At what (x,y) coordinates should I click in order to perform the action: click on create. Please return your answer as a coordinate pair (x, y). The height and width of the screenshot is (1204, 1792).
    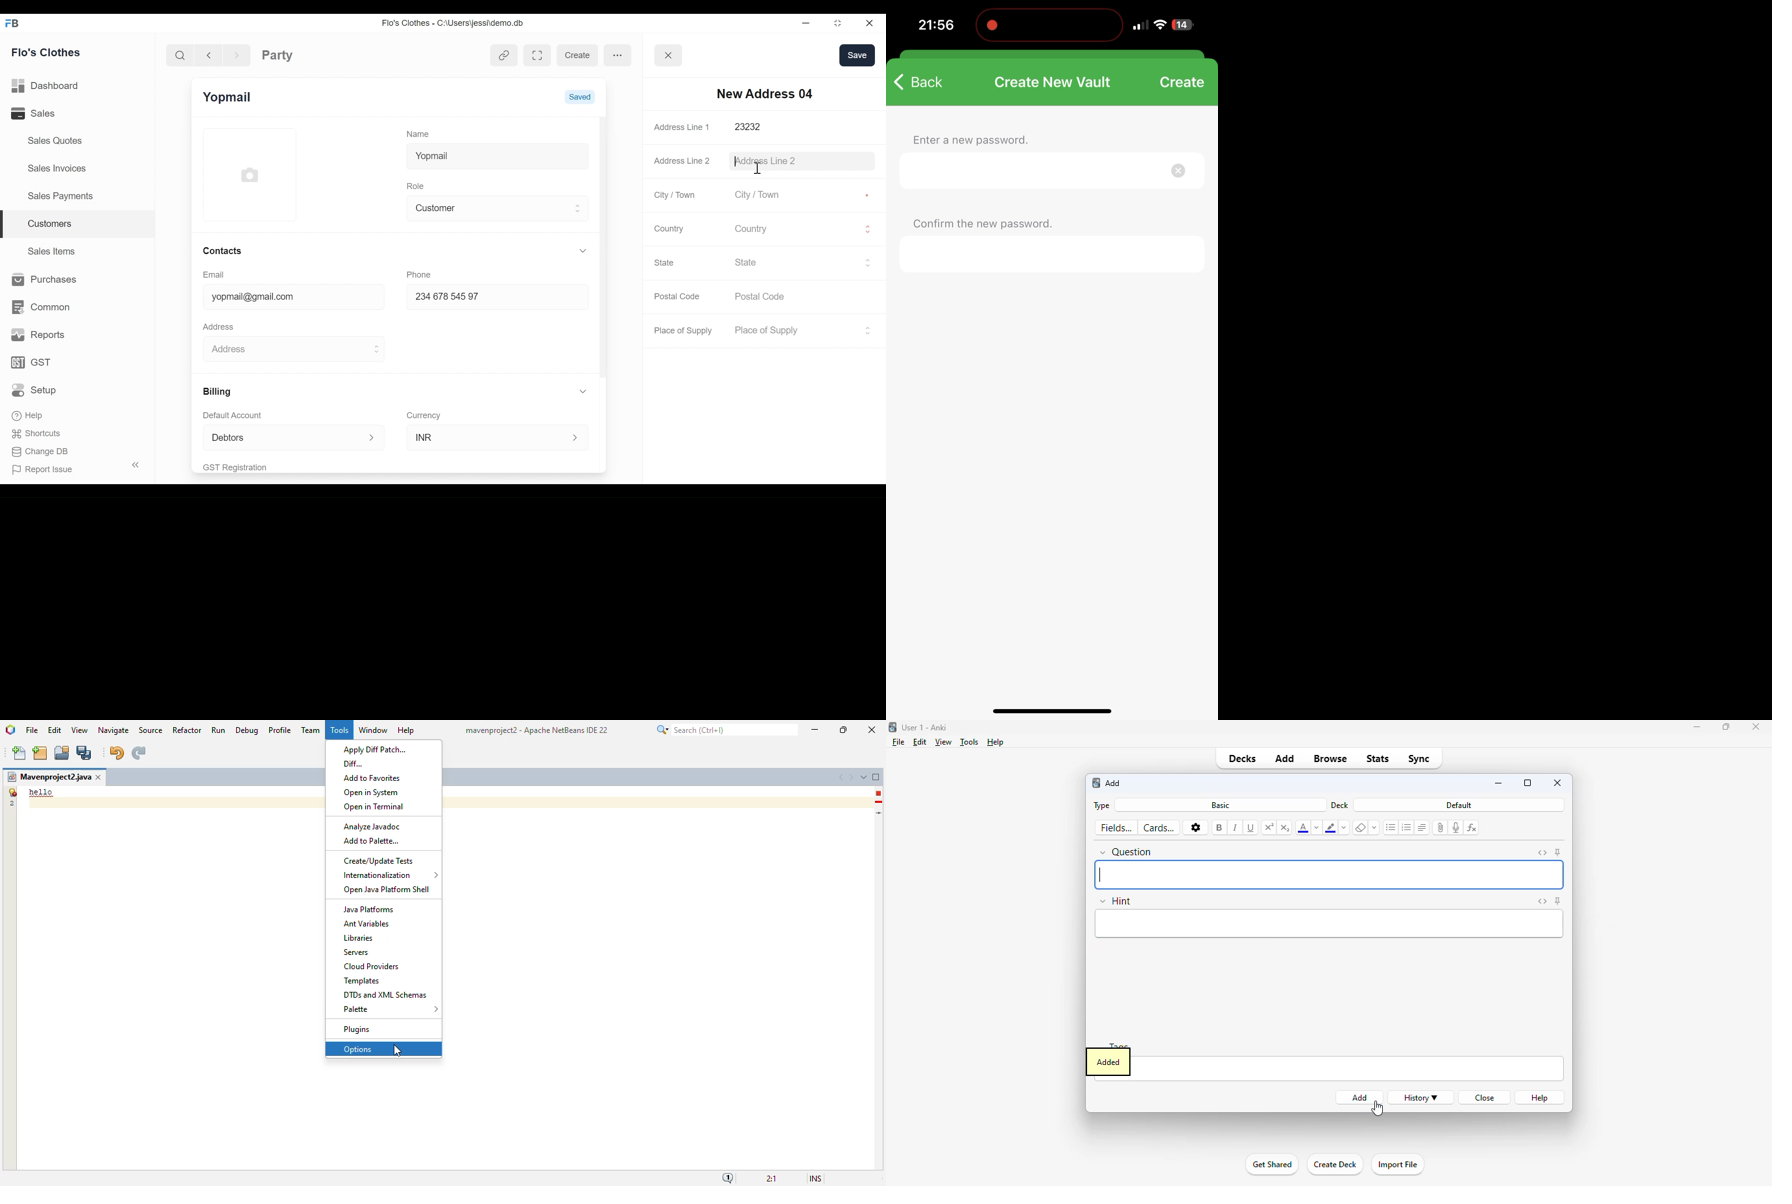
    Looking at the image, I should click on (1182, 83).